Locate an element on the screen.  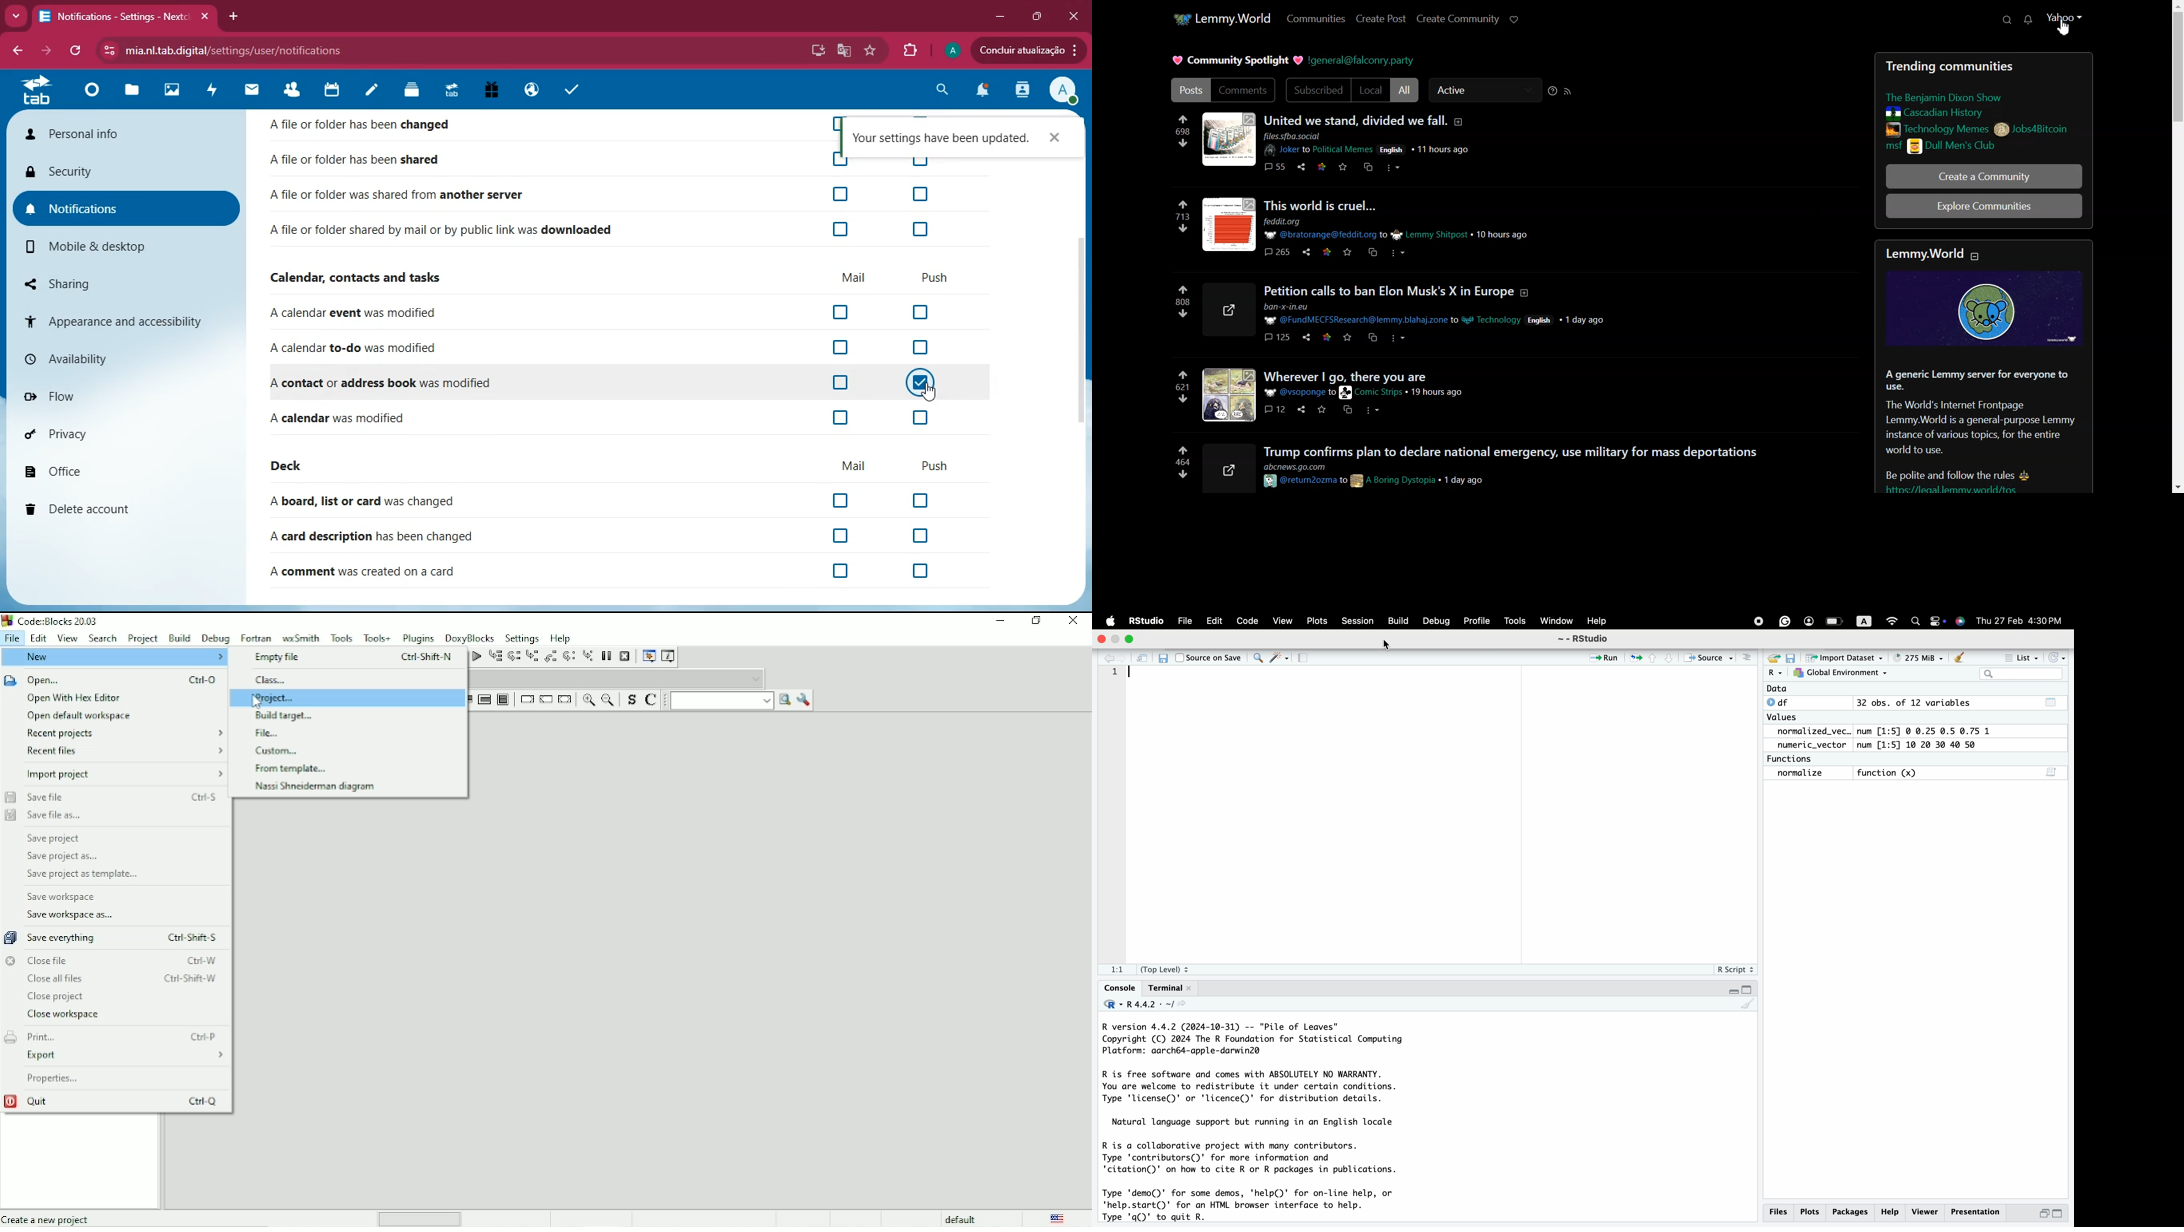
profile picture is located at coordinates (1227, 227).